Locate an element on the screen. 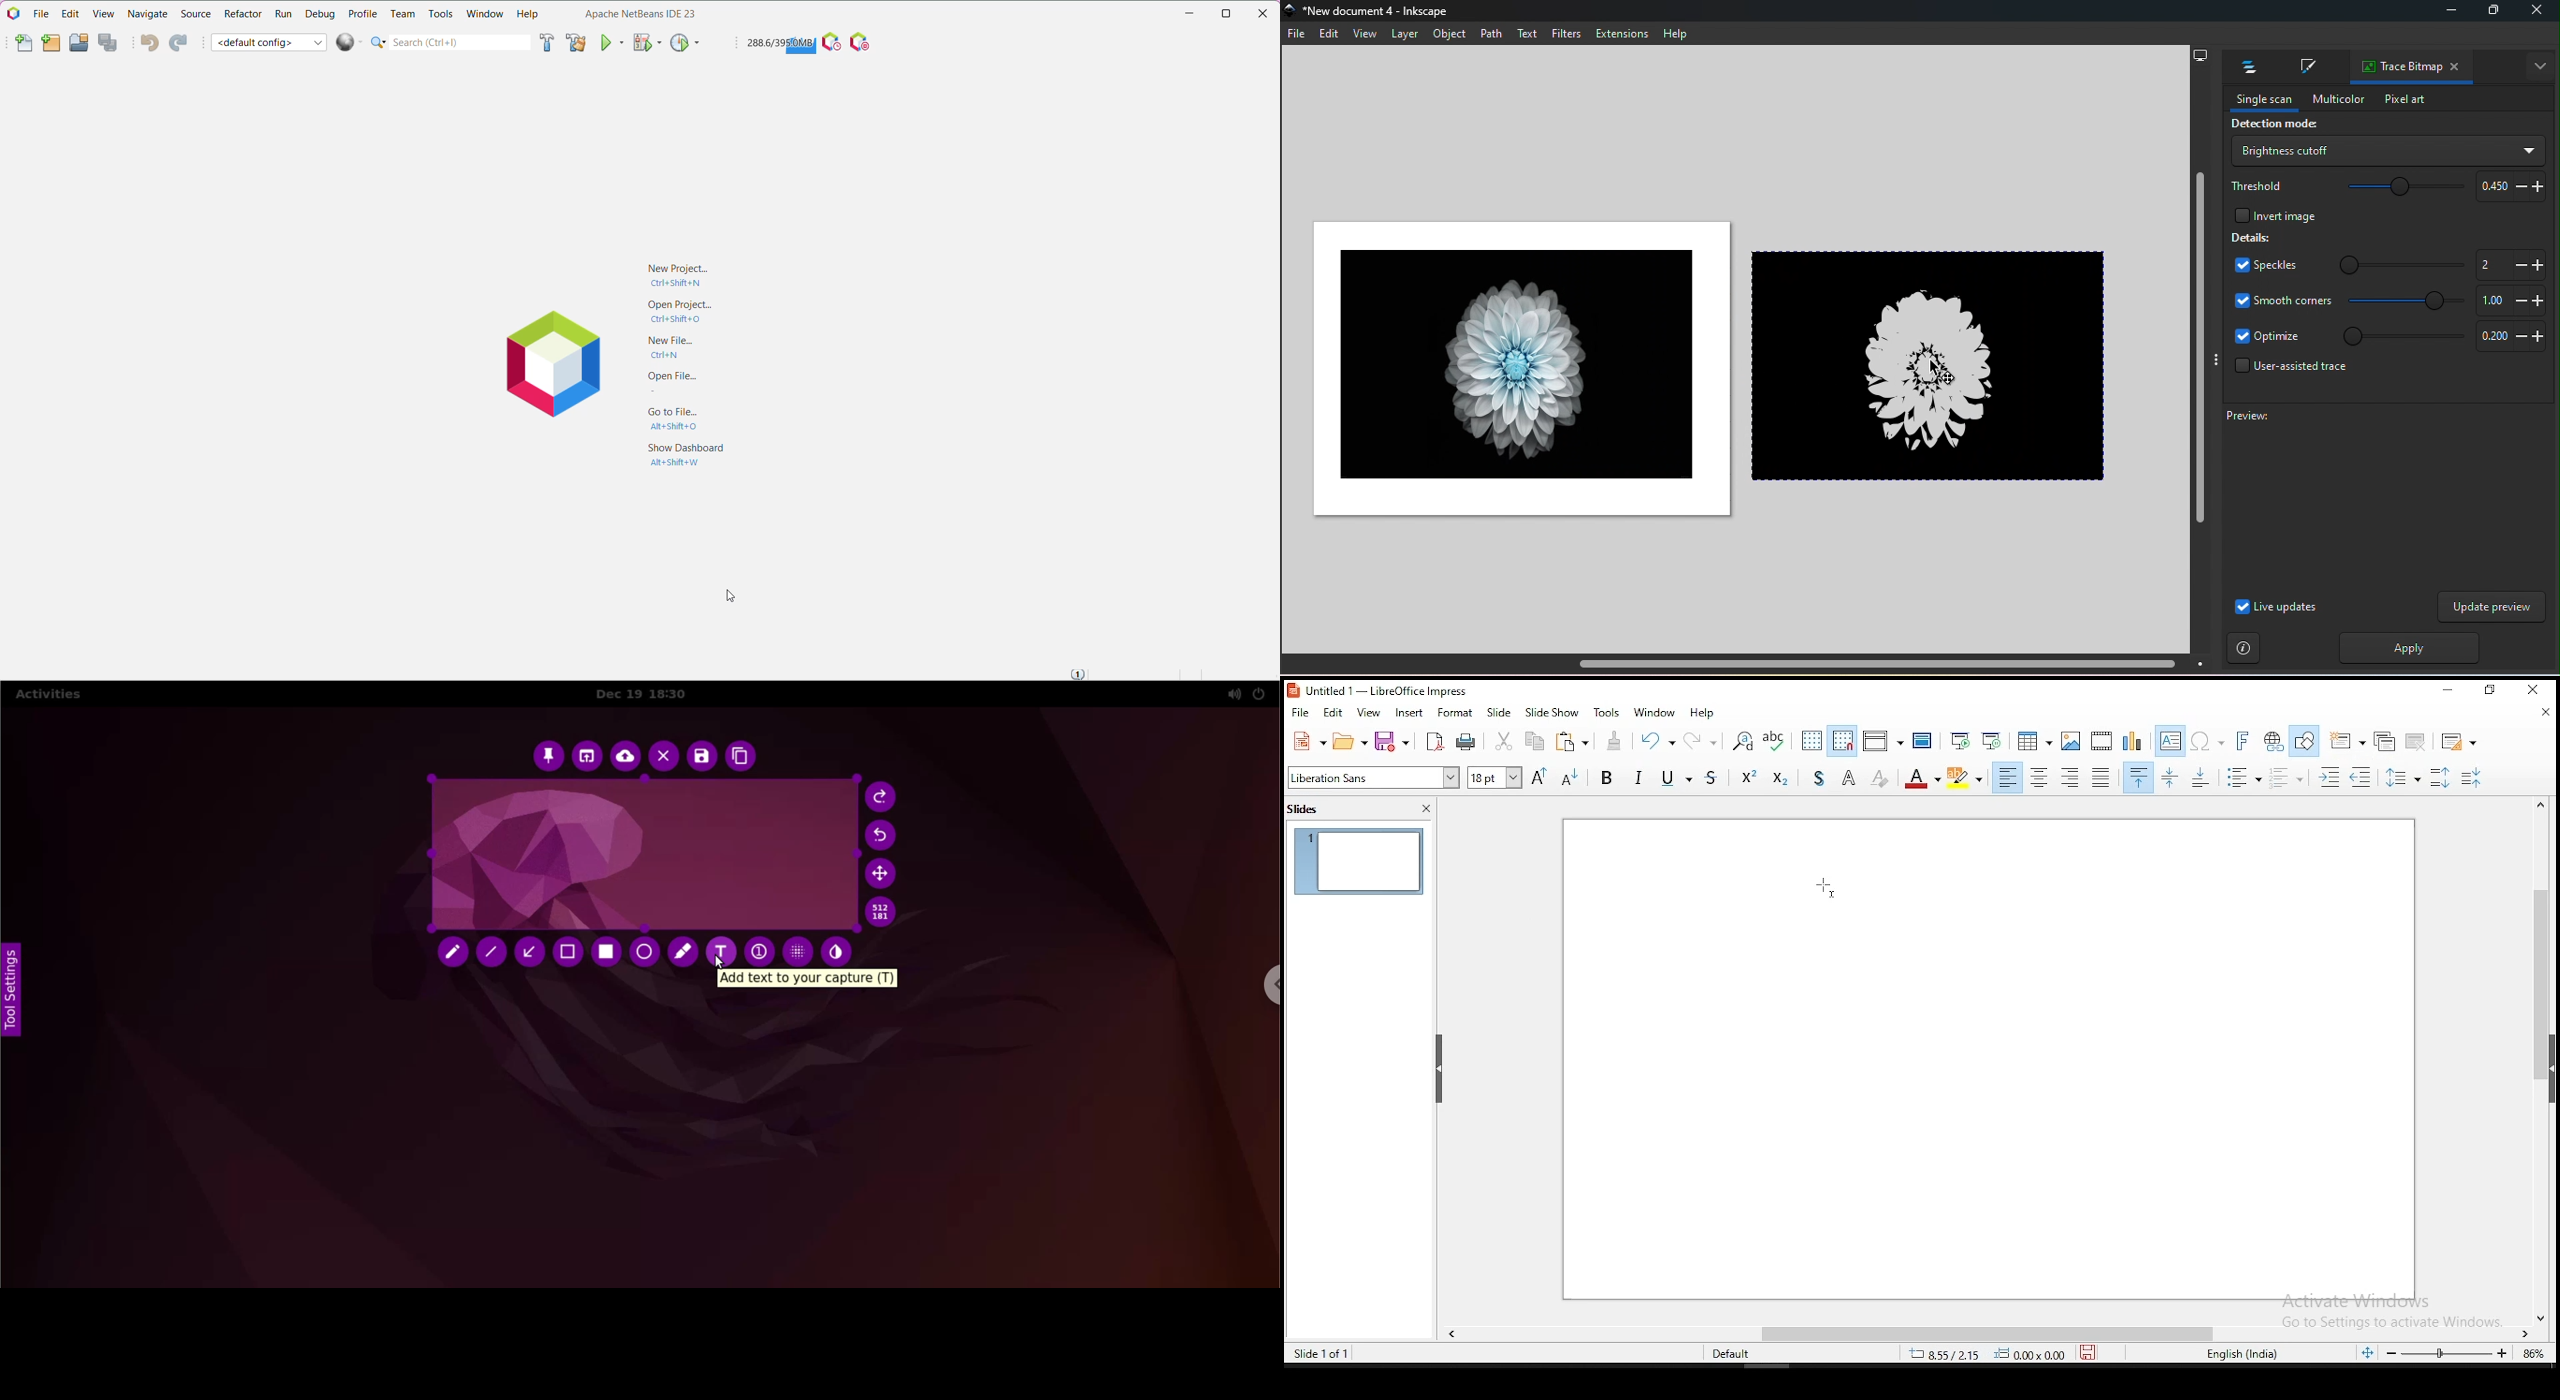 The image size is (2576, 1400). move selection is located at coordinates (879, 875).